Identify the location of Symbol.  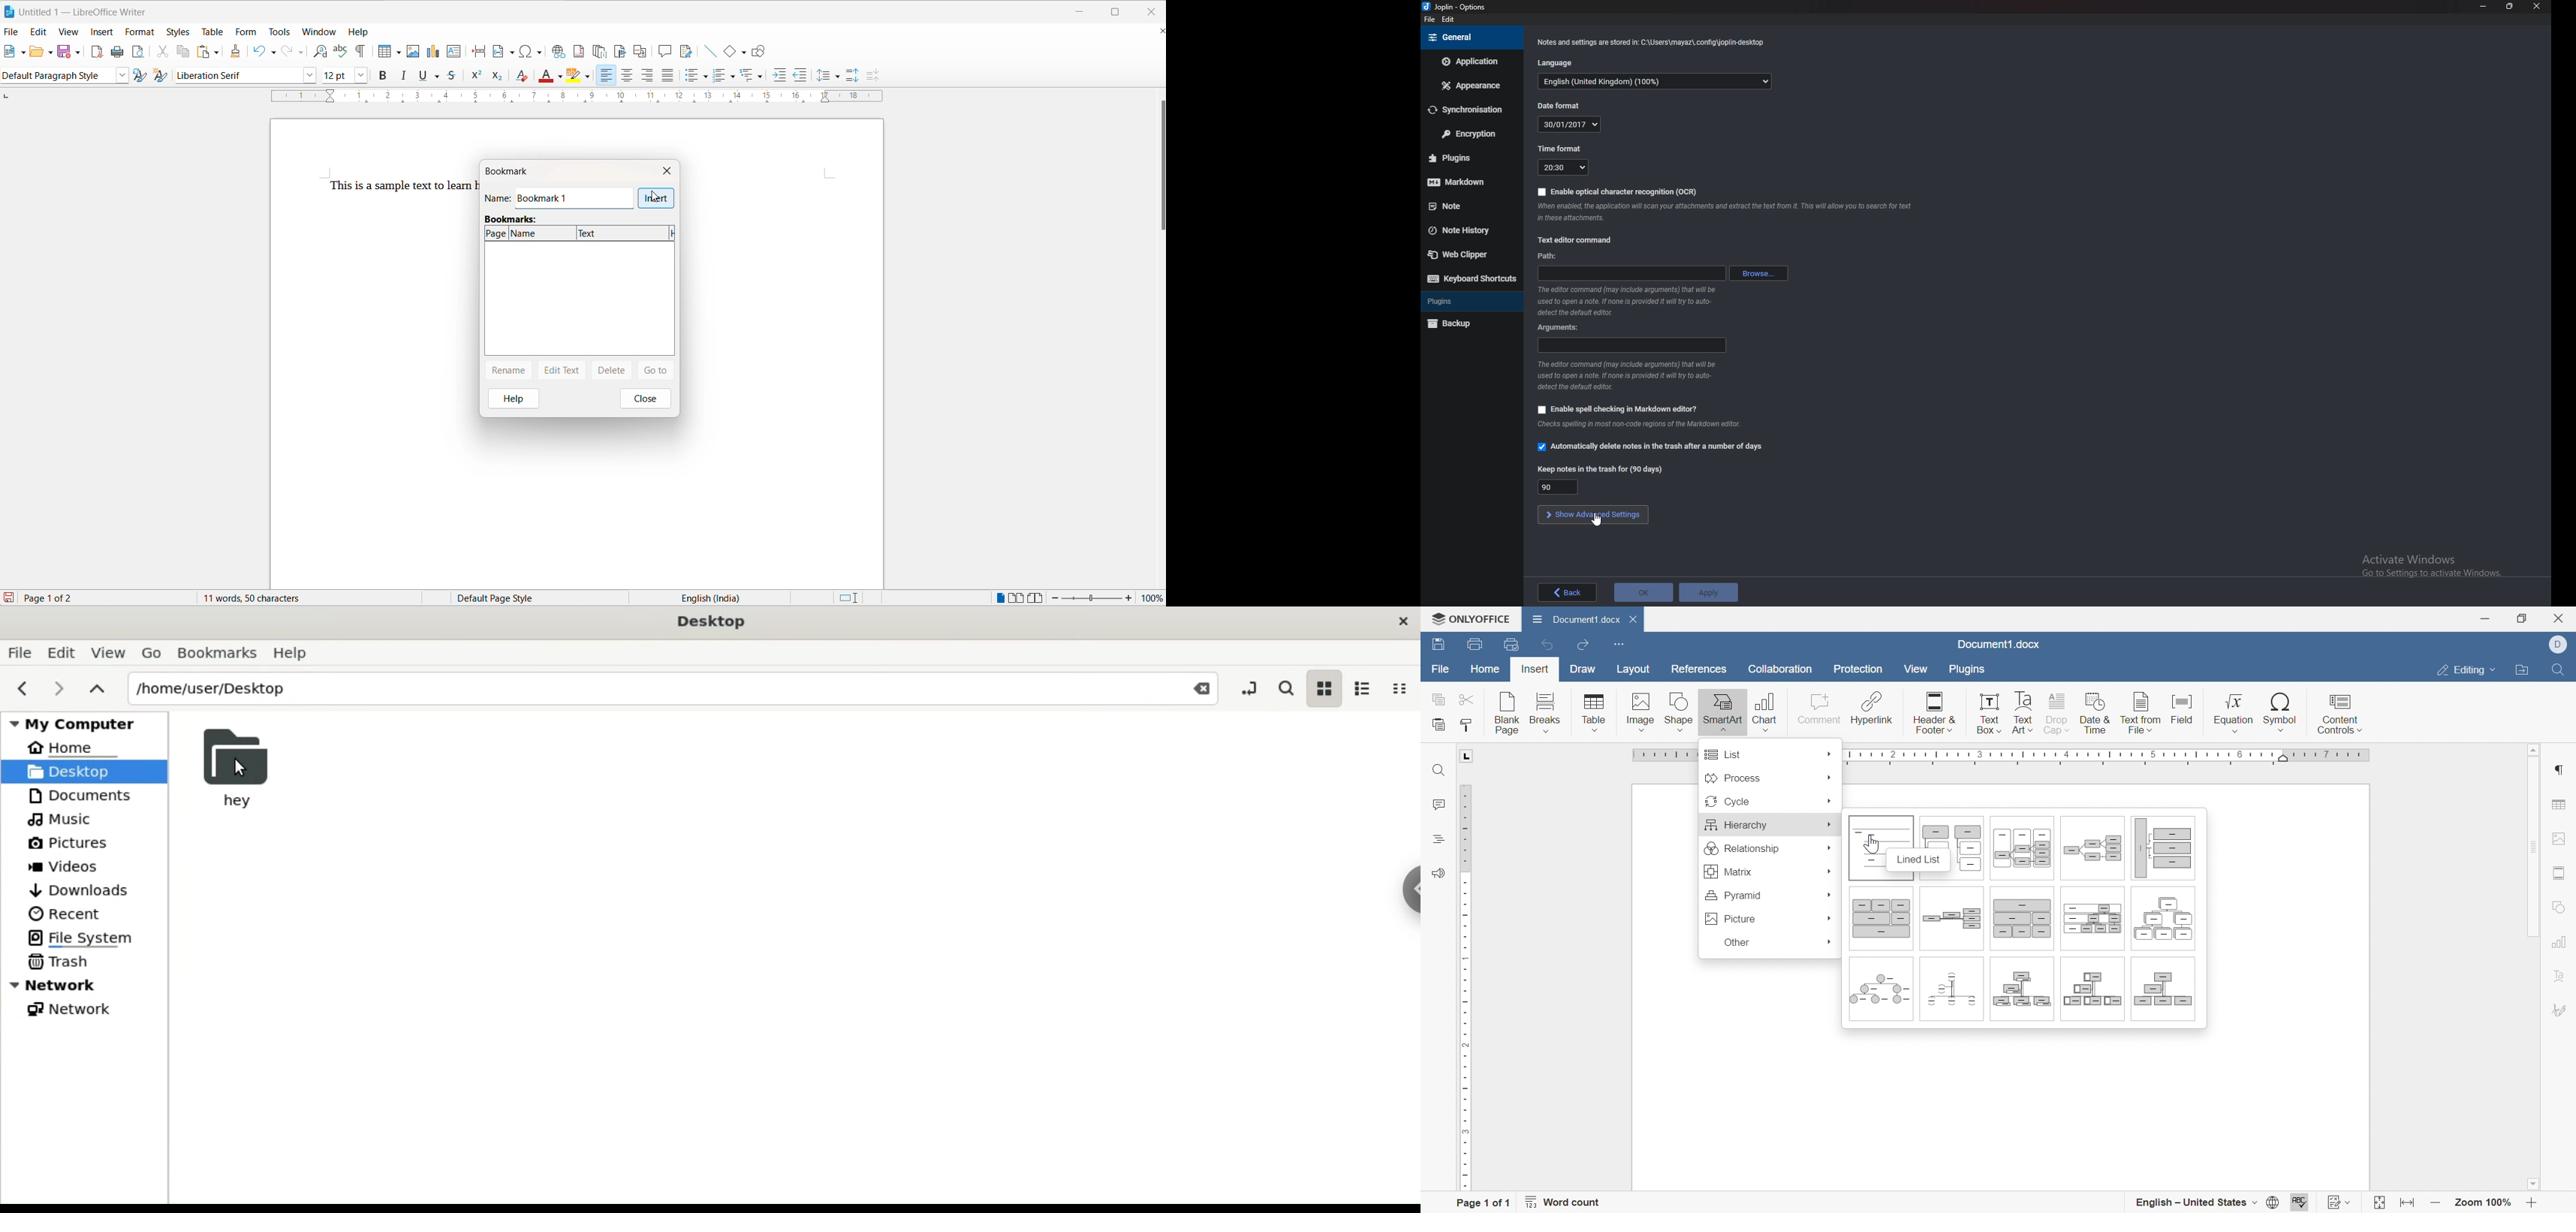
(2281, 714).